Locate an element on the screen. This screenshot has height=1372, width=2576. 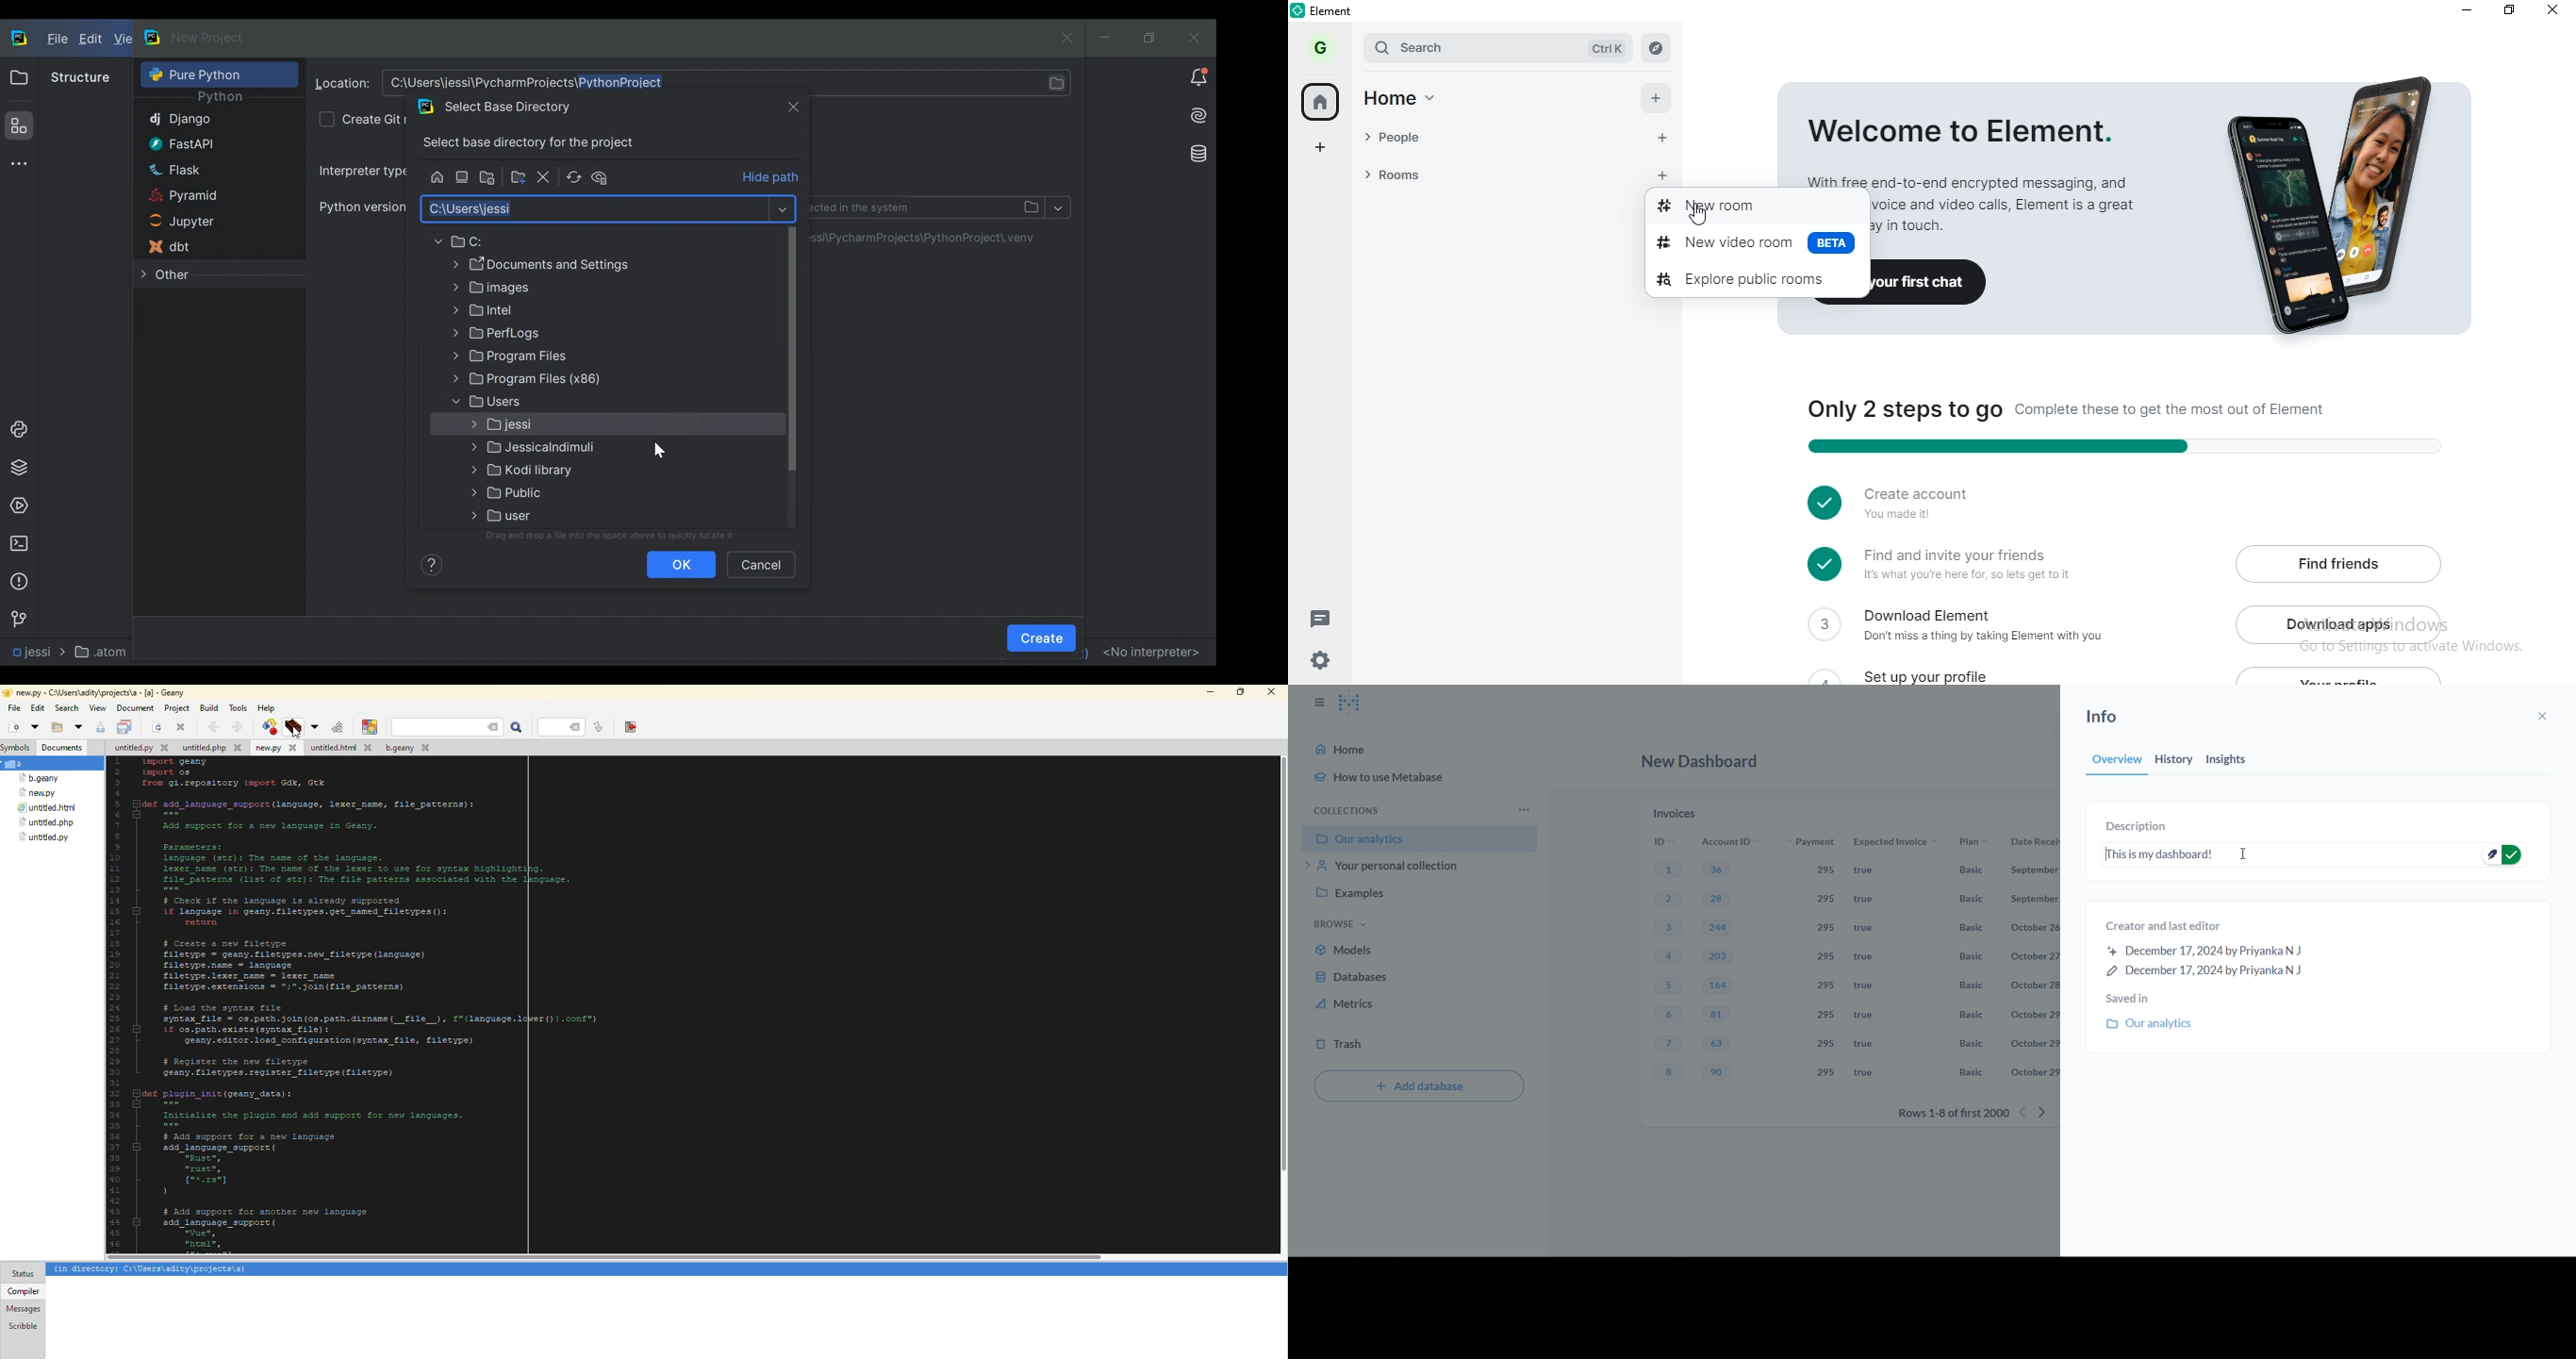
collection is located at coordinates (1350, 809).